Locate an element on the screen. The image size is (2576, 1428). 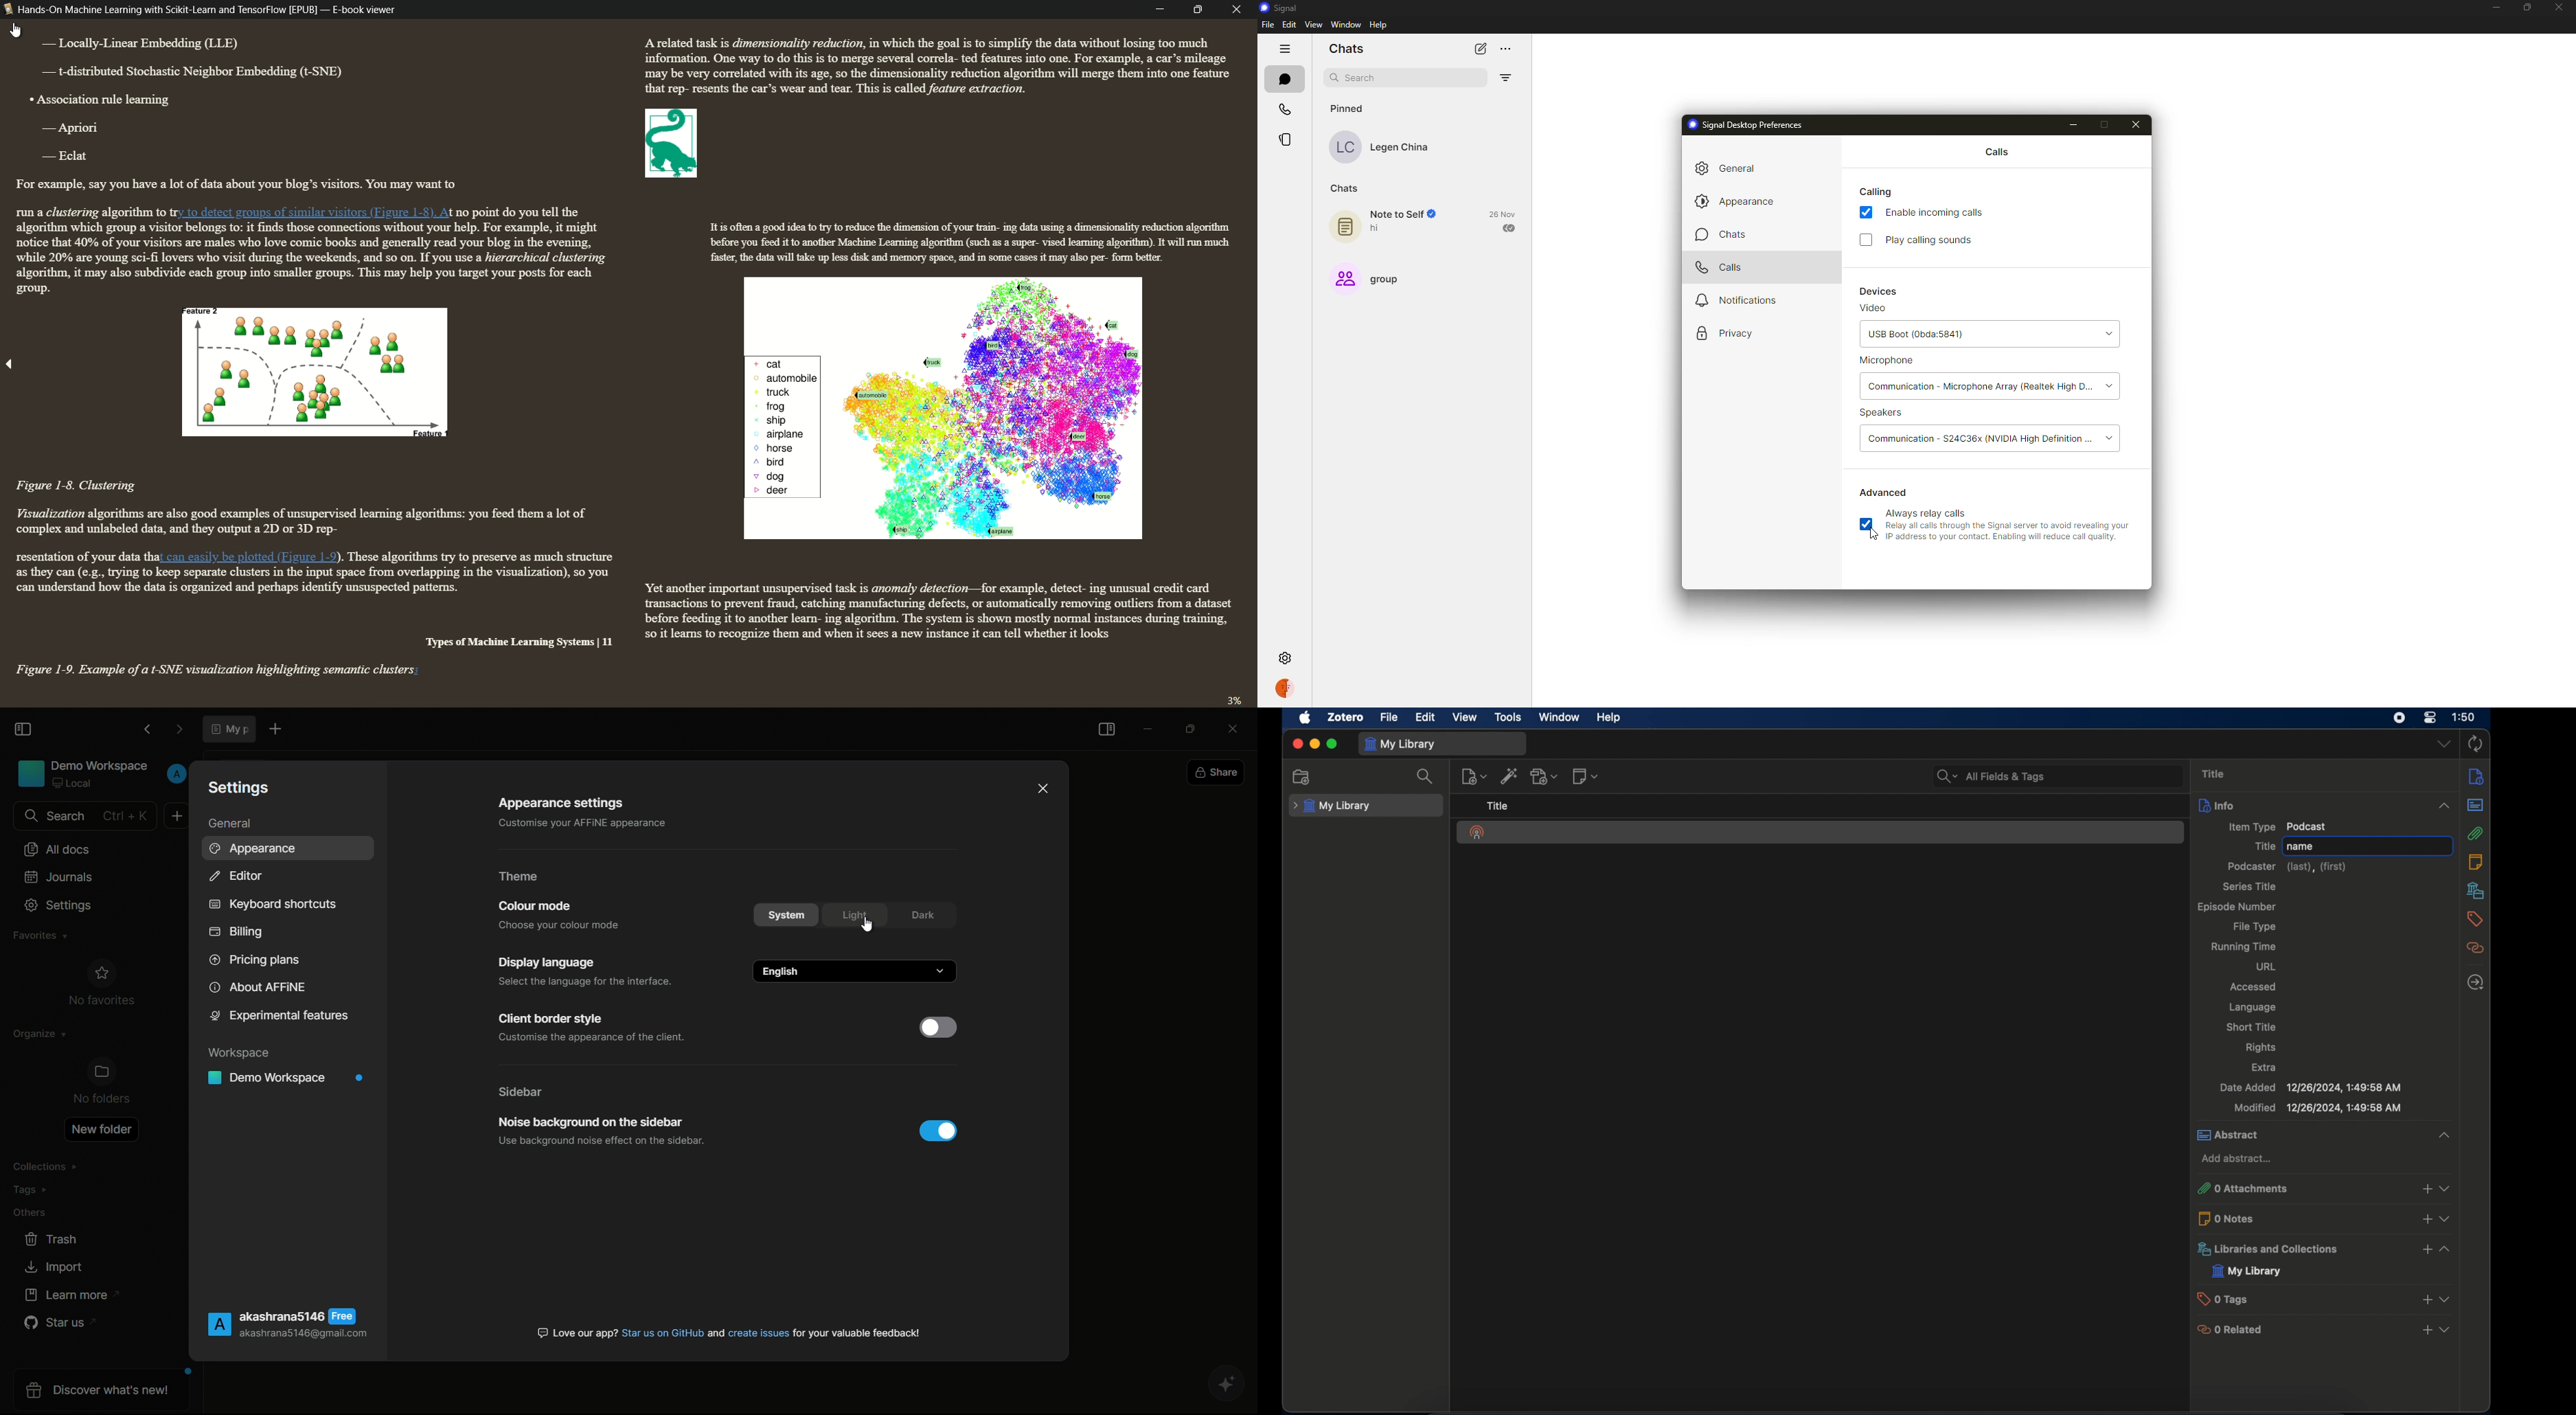
title  is located at coordinates (1498, 806).